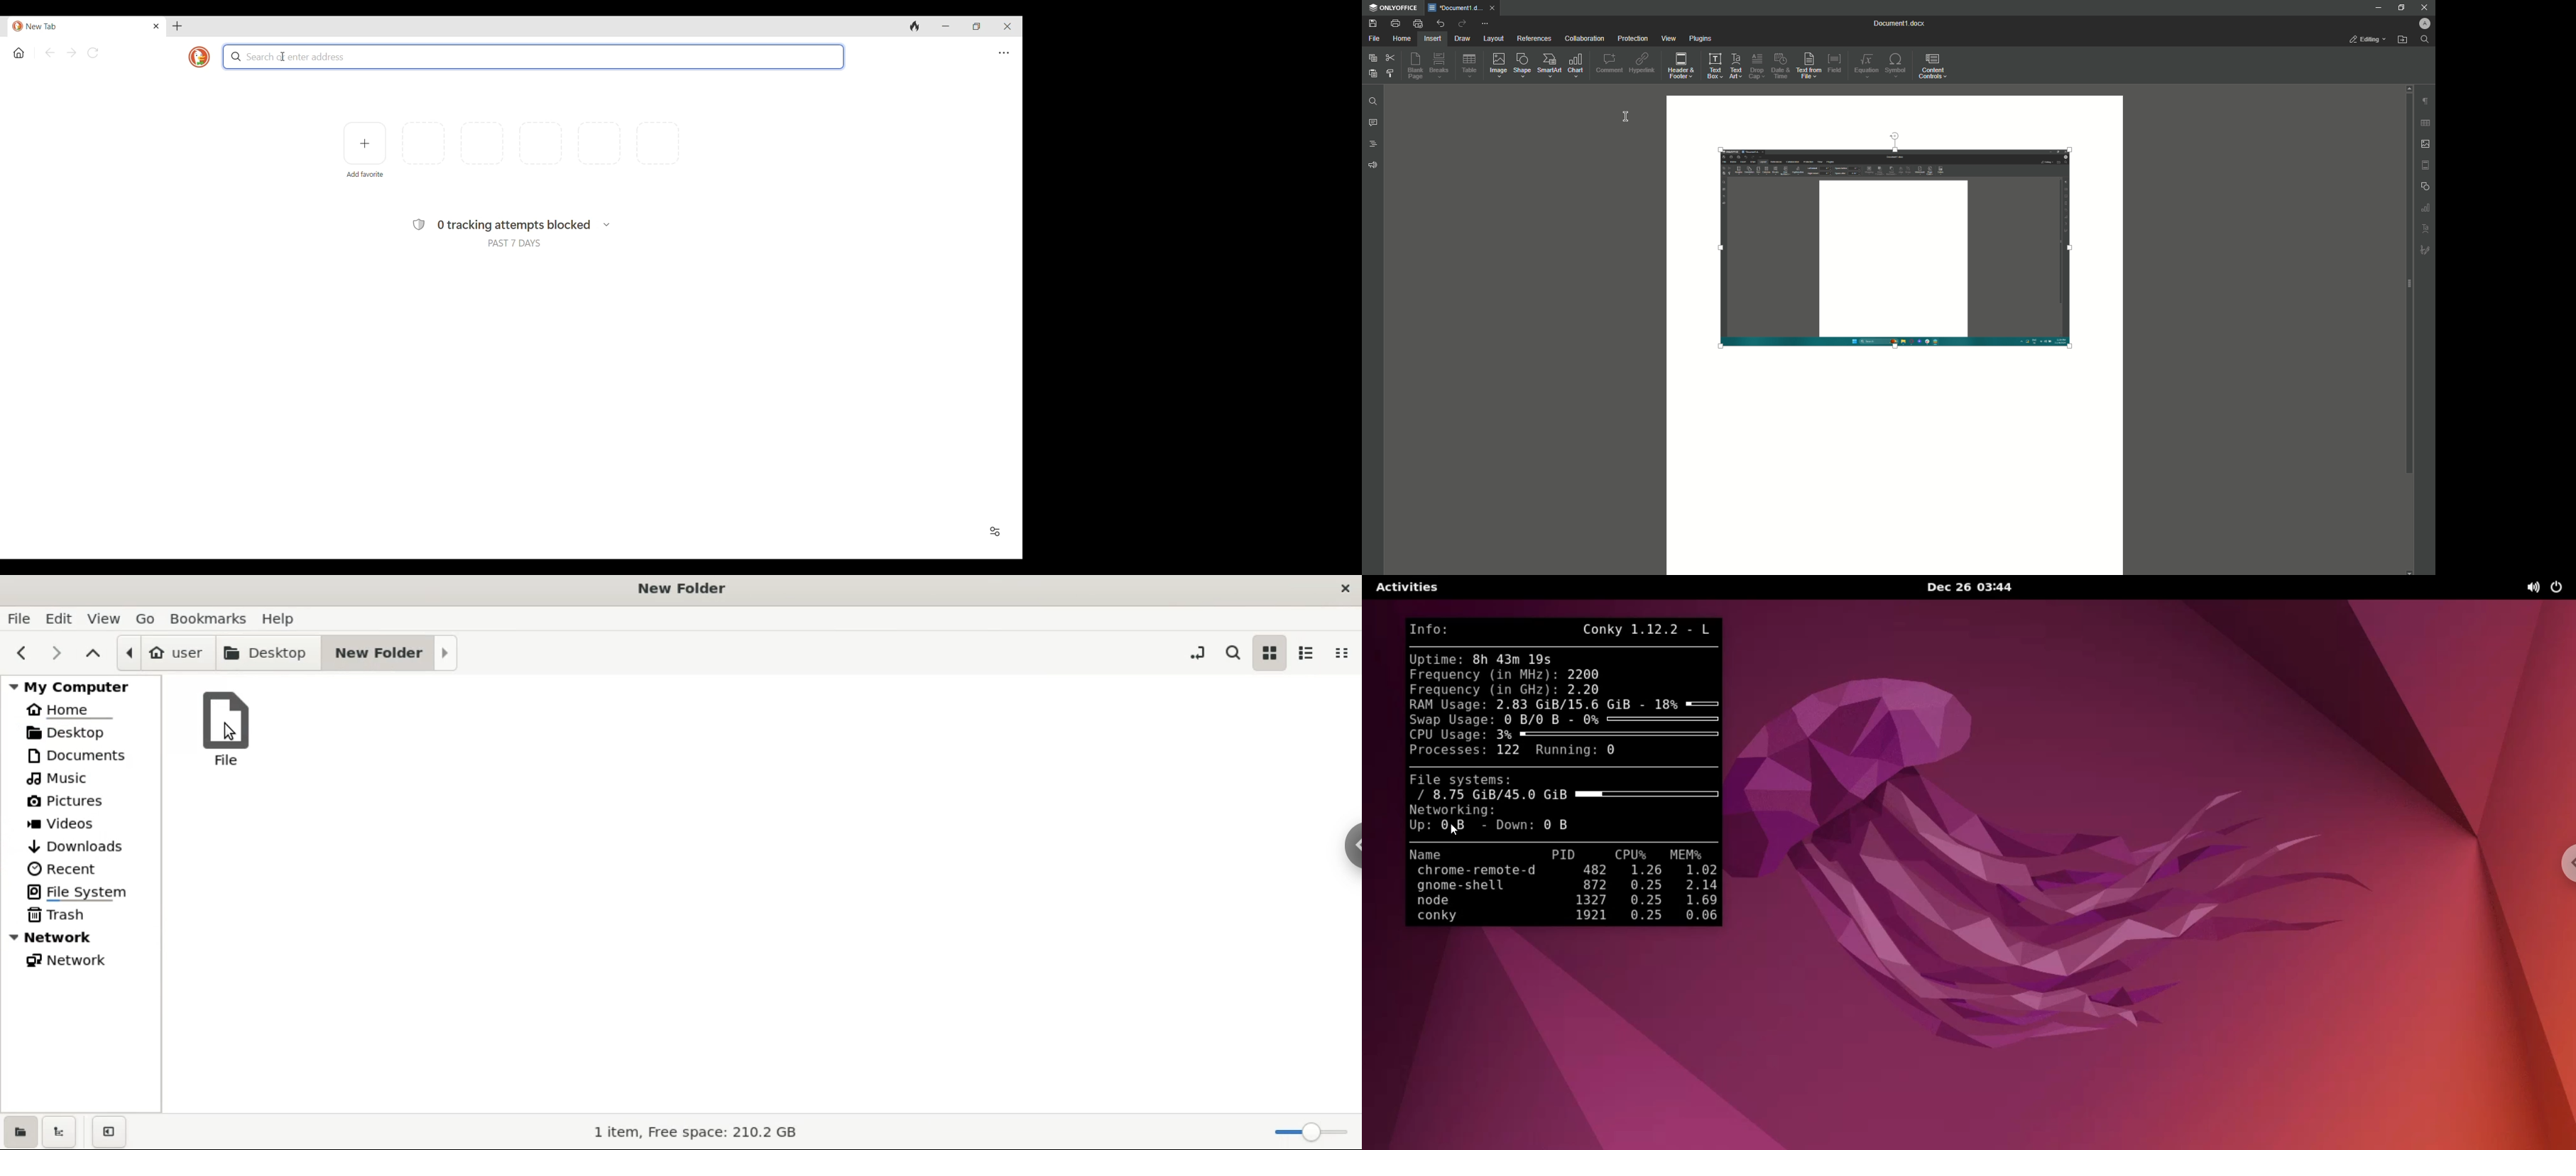 The height and width of the screenshot is (1176, 2576). Describe the element at coordinates (1583, 39) in the screenshot. I see `Collaboration` at that location.